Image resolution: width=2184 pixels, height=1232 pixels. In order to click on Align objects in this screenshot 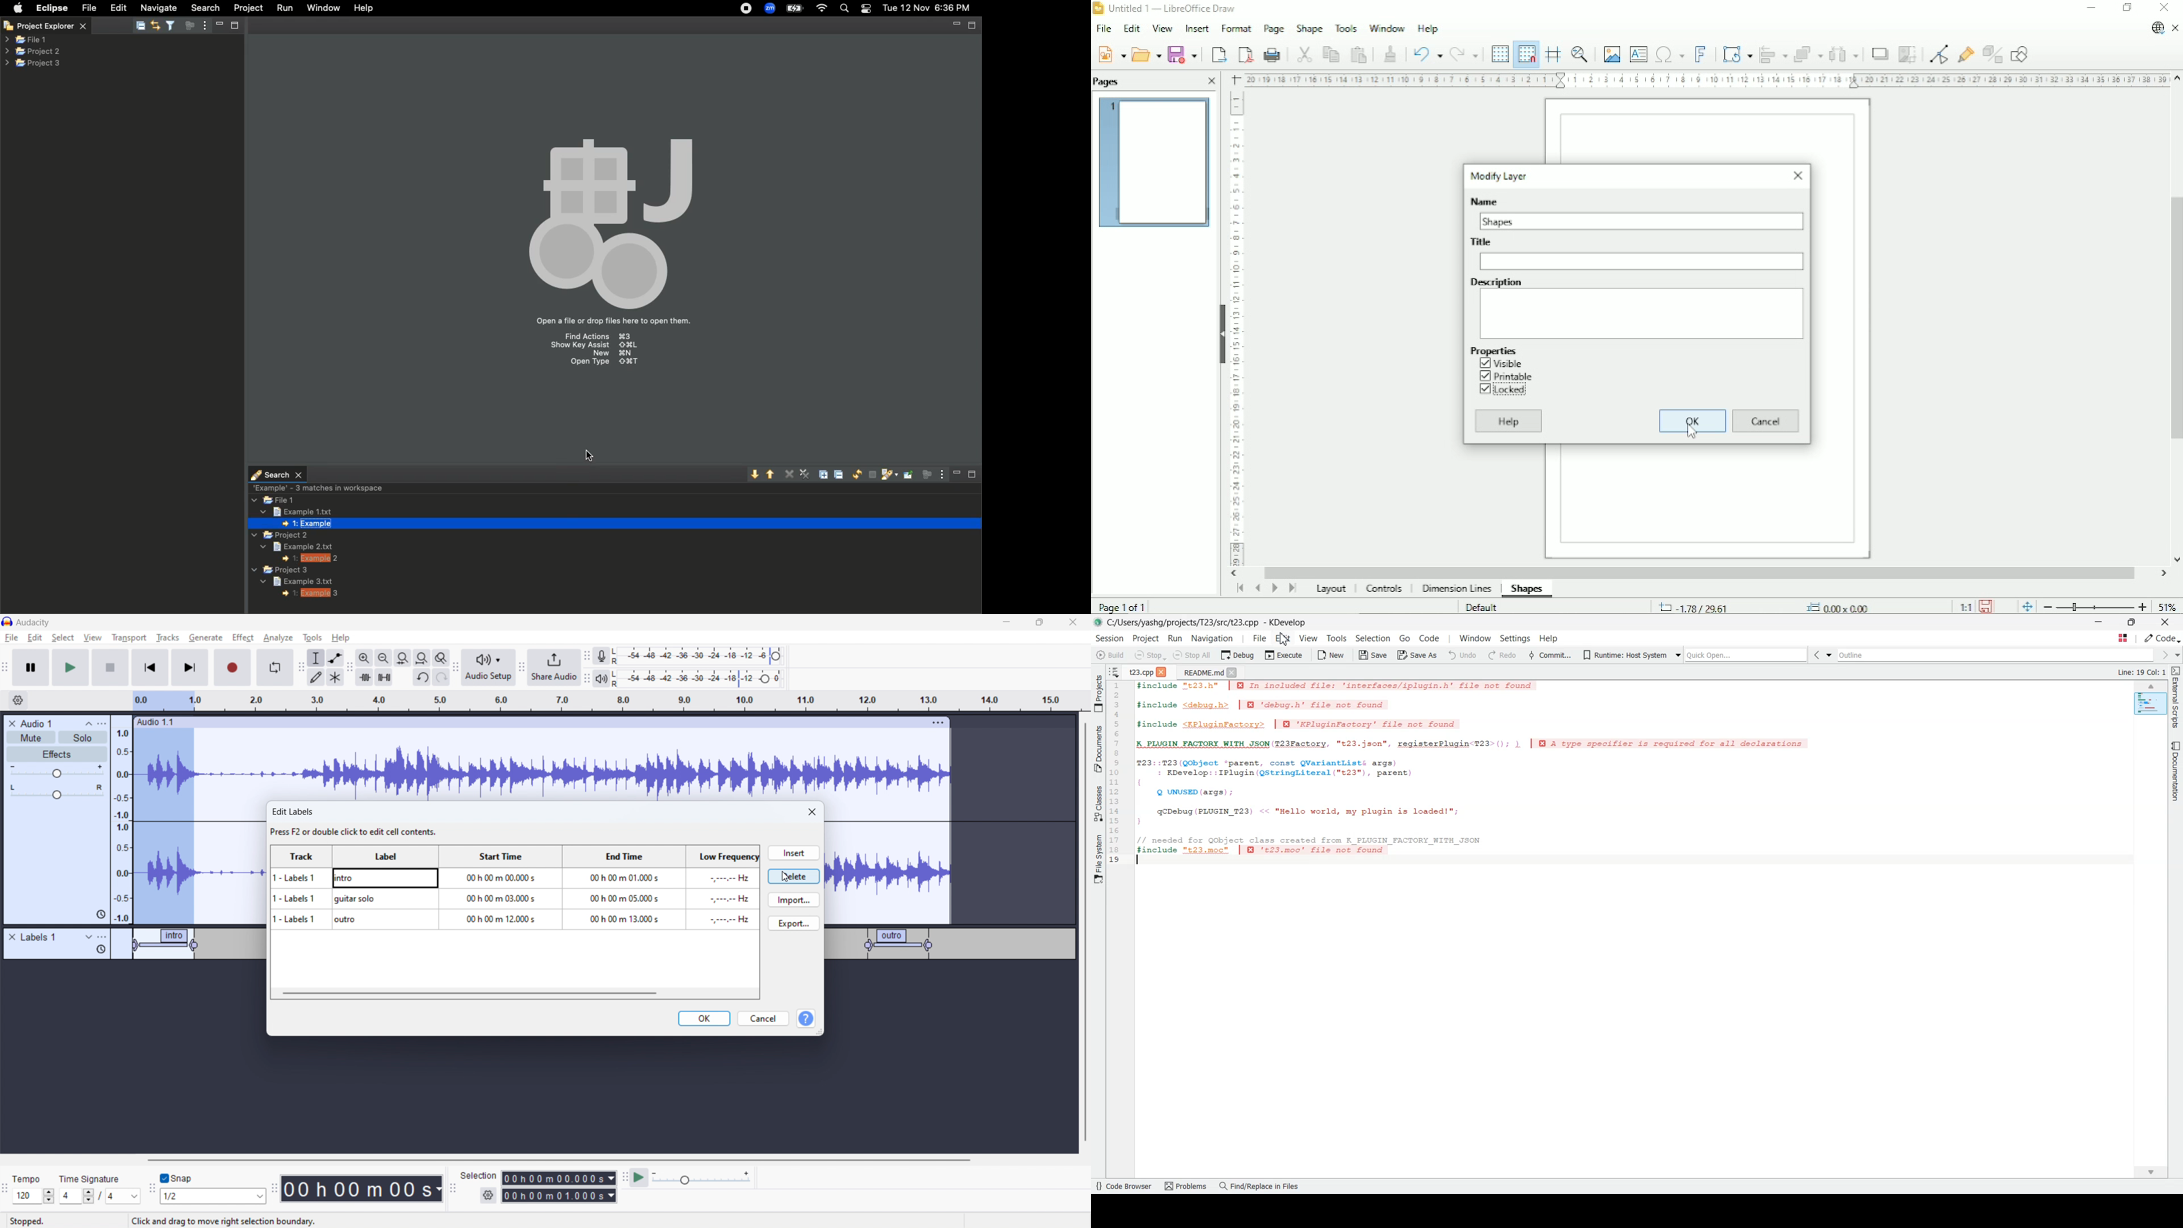, I will do `click(1773, 53)`.